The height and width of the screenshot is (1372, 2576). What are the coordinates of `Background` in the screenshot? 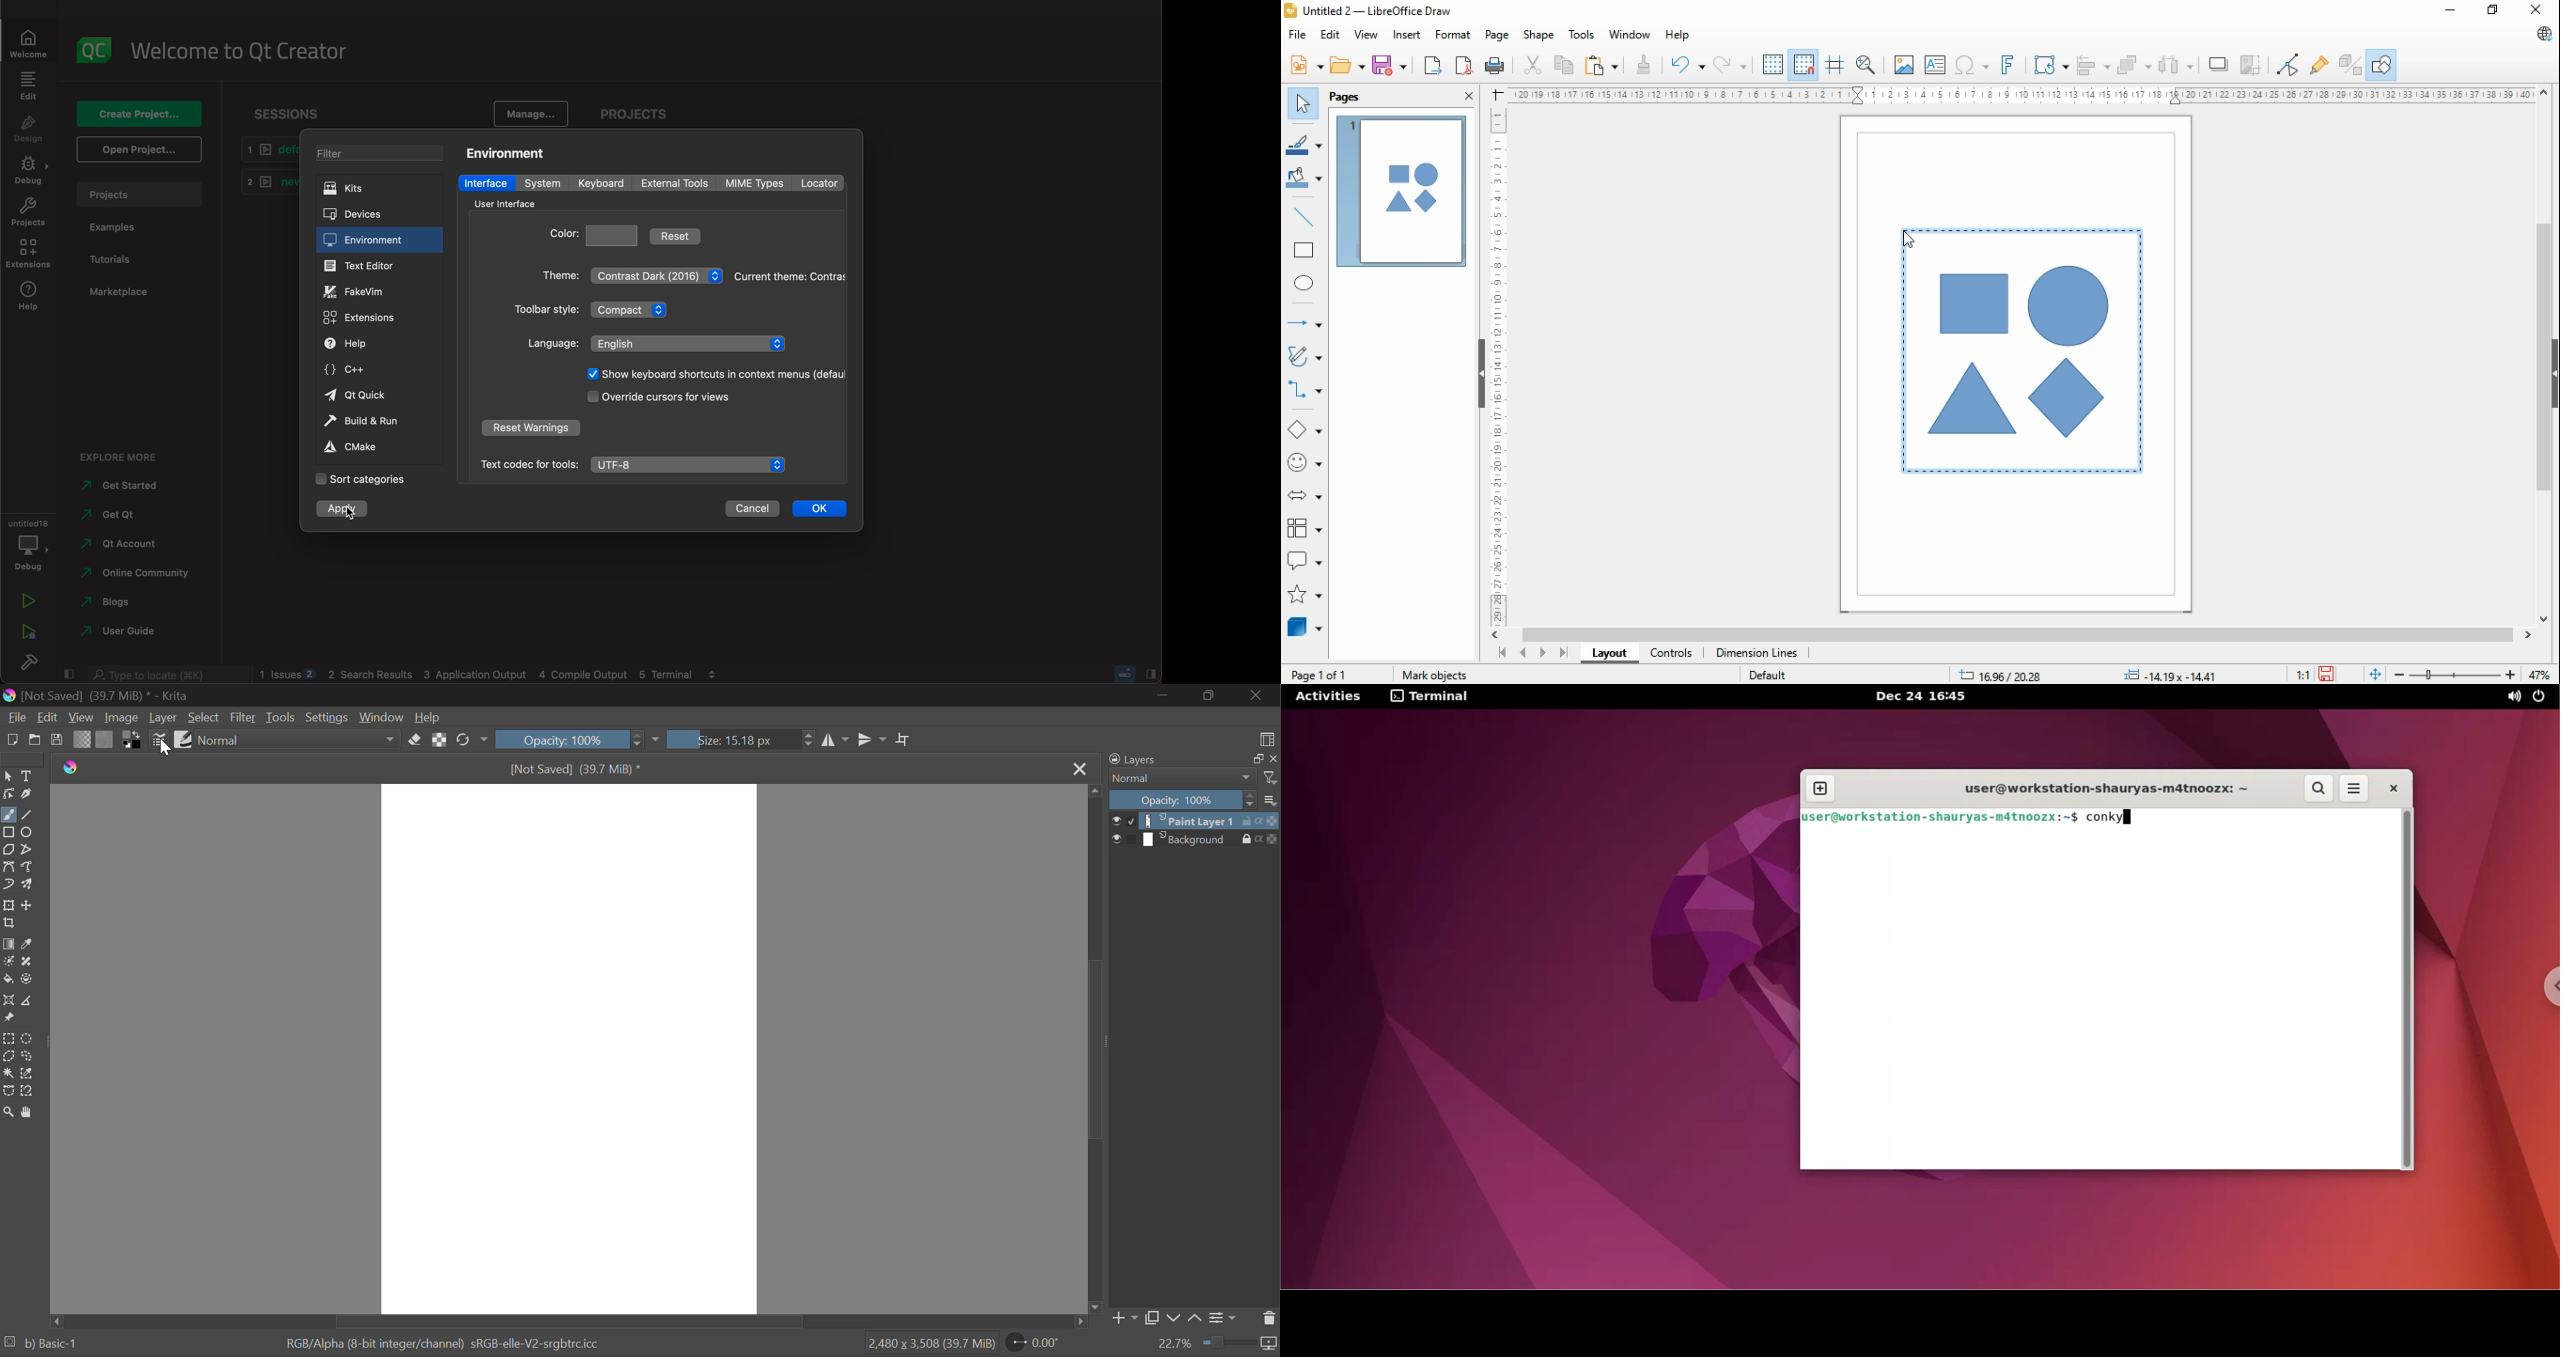 It's located at (1195, 839).